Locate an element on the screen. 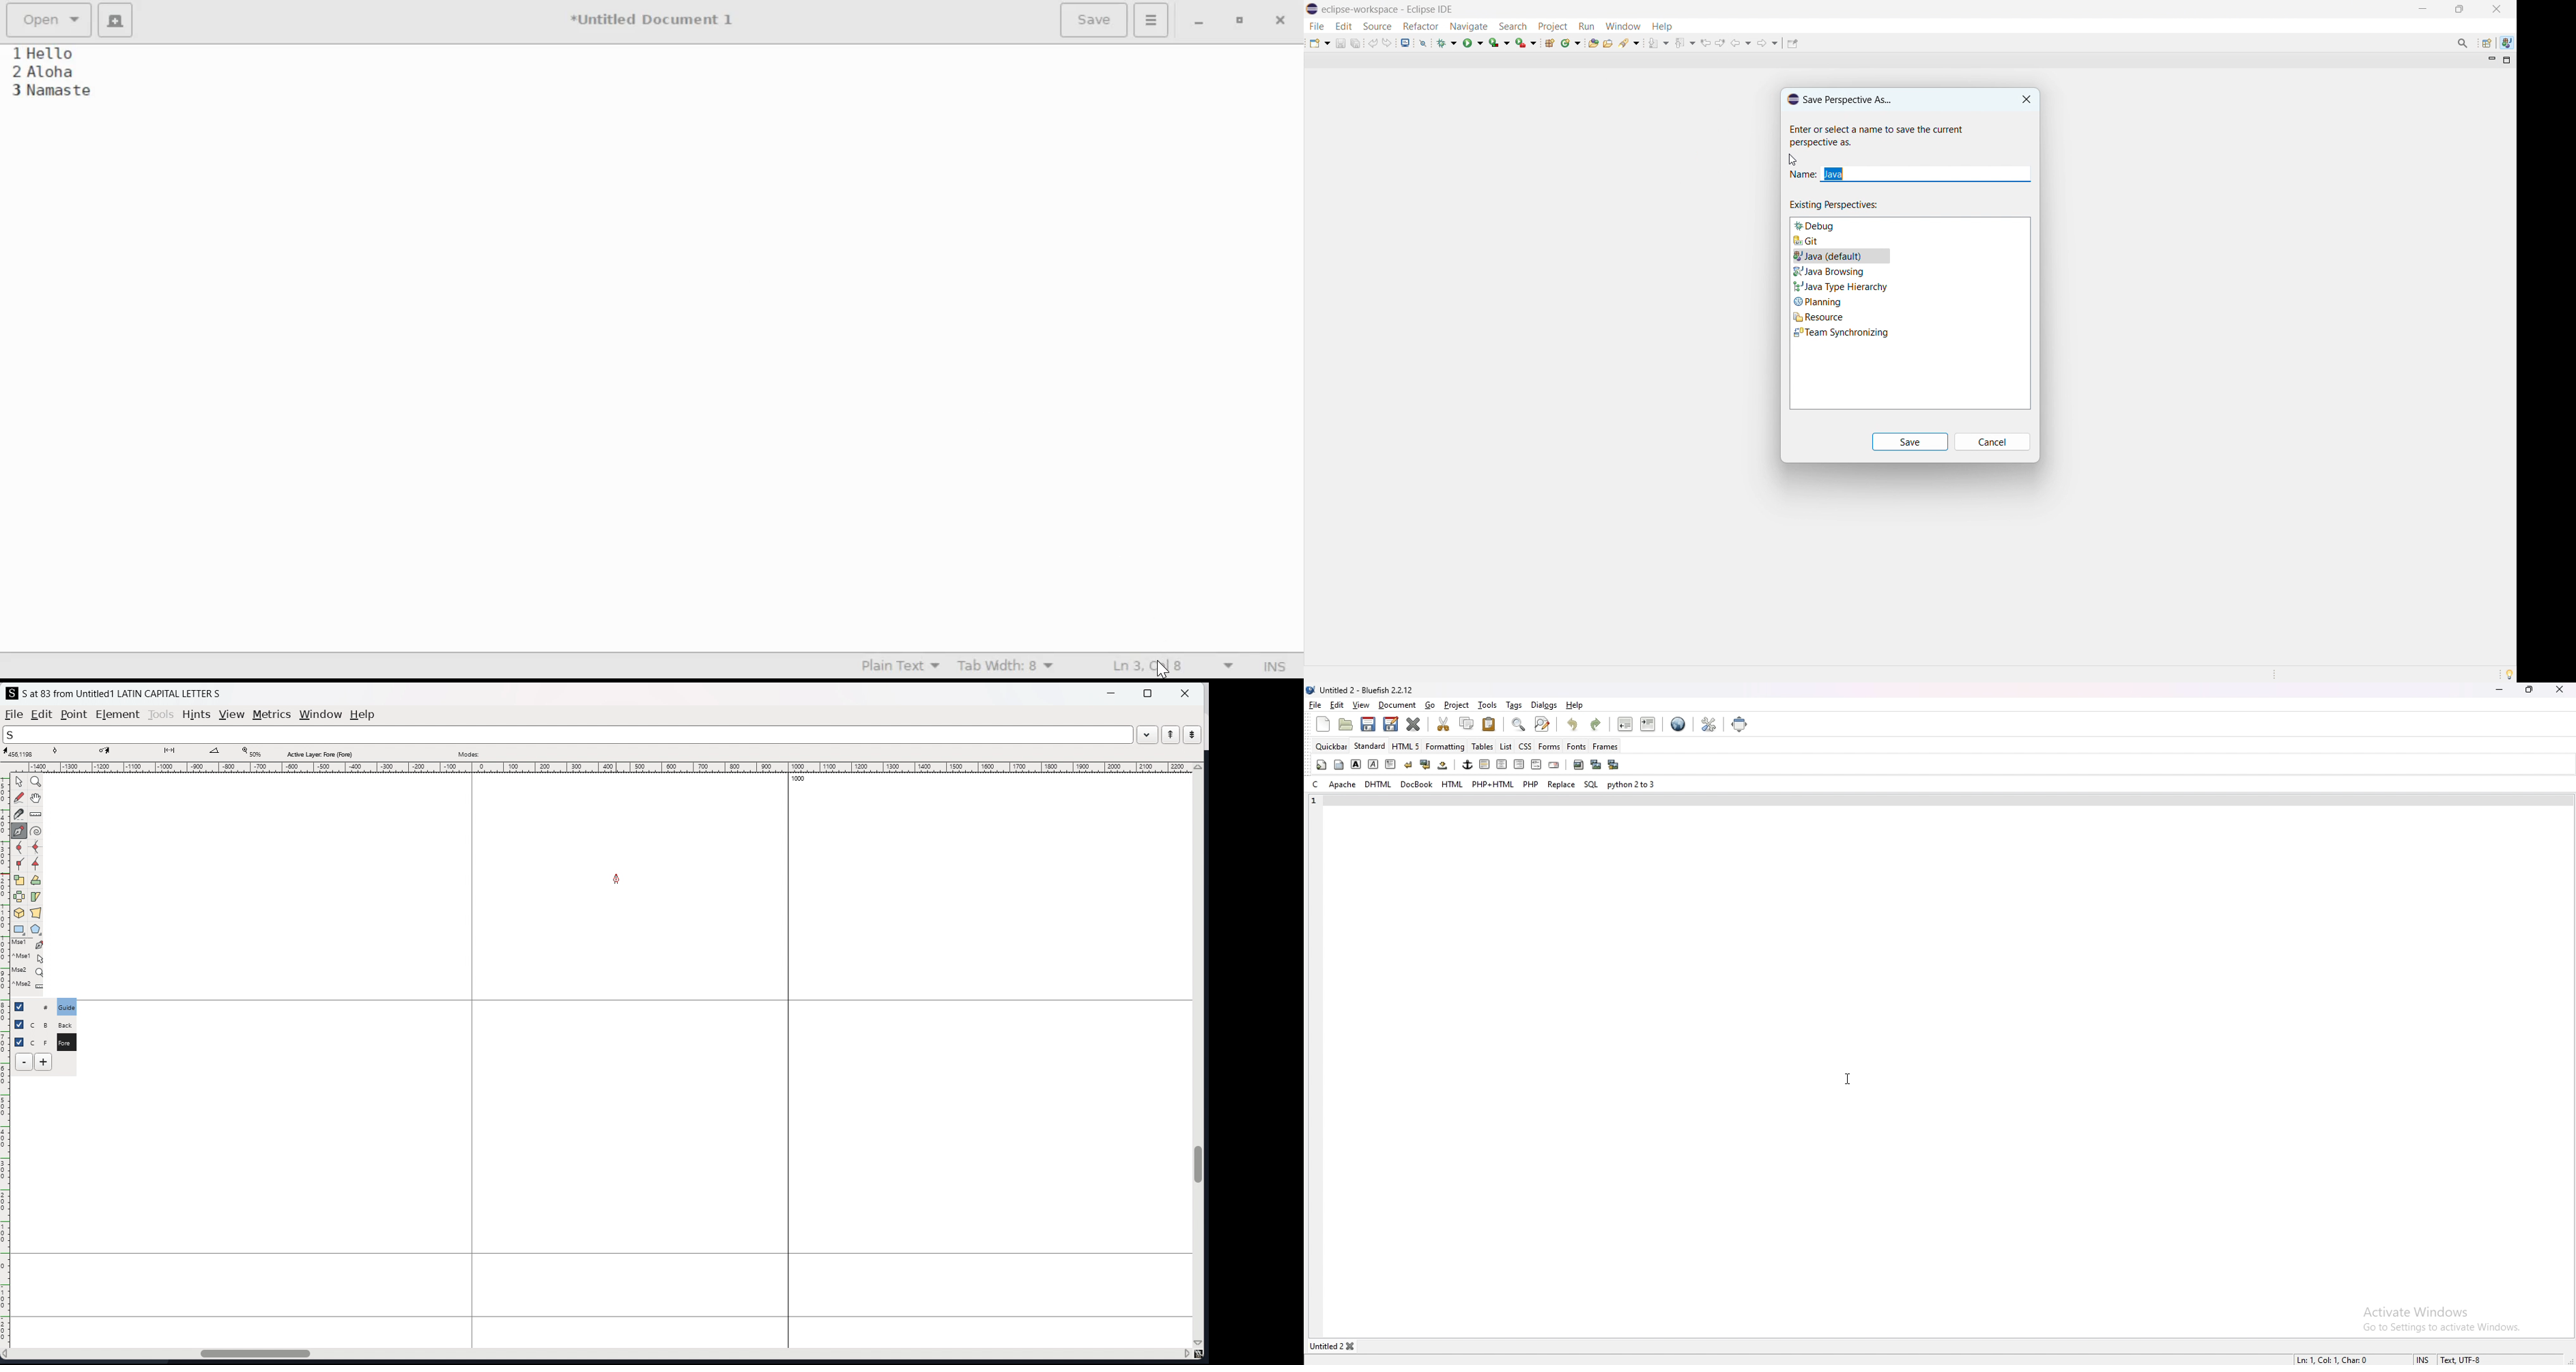  cancel is located at coordinates (1993, 442).